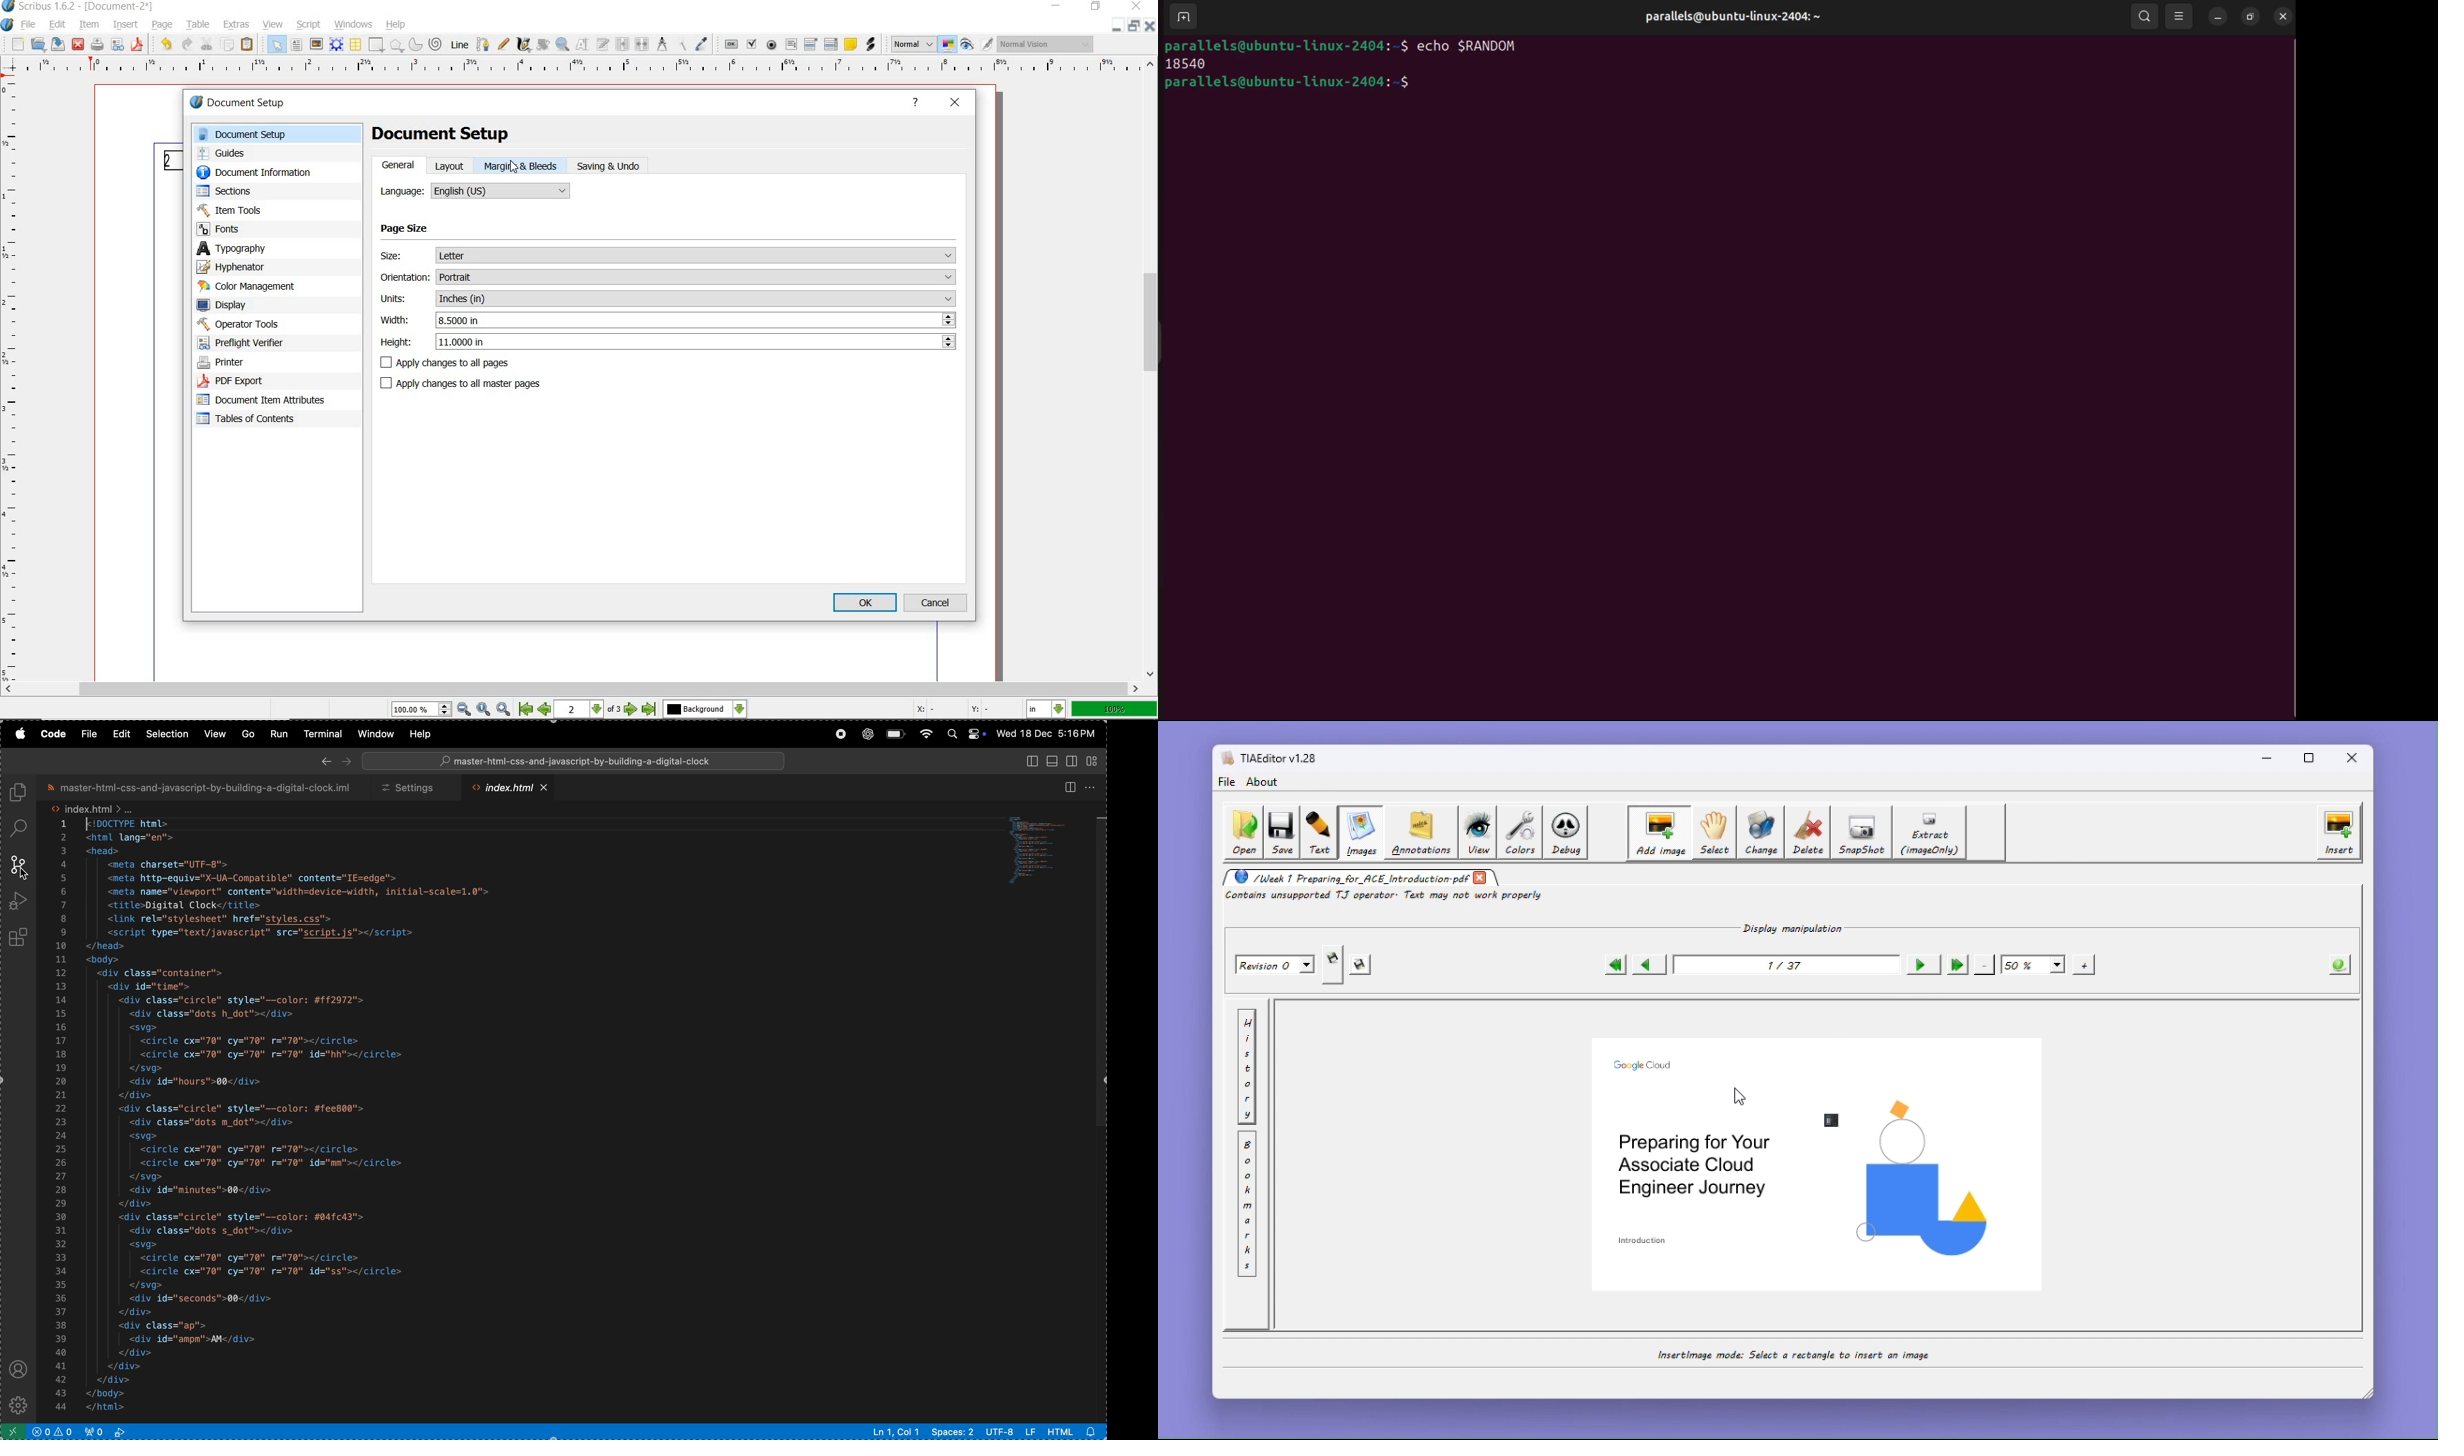 The height and width of the screenshot is (1456, 2464). Describe the element at coordinates (452, 166) in the screenshot. I see `layout` at that location.